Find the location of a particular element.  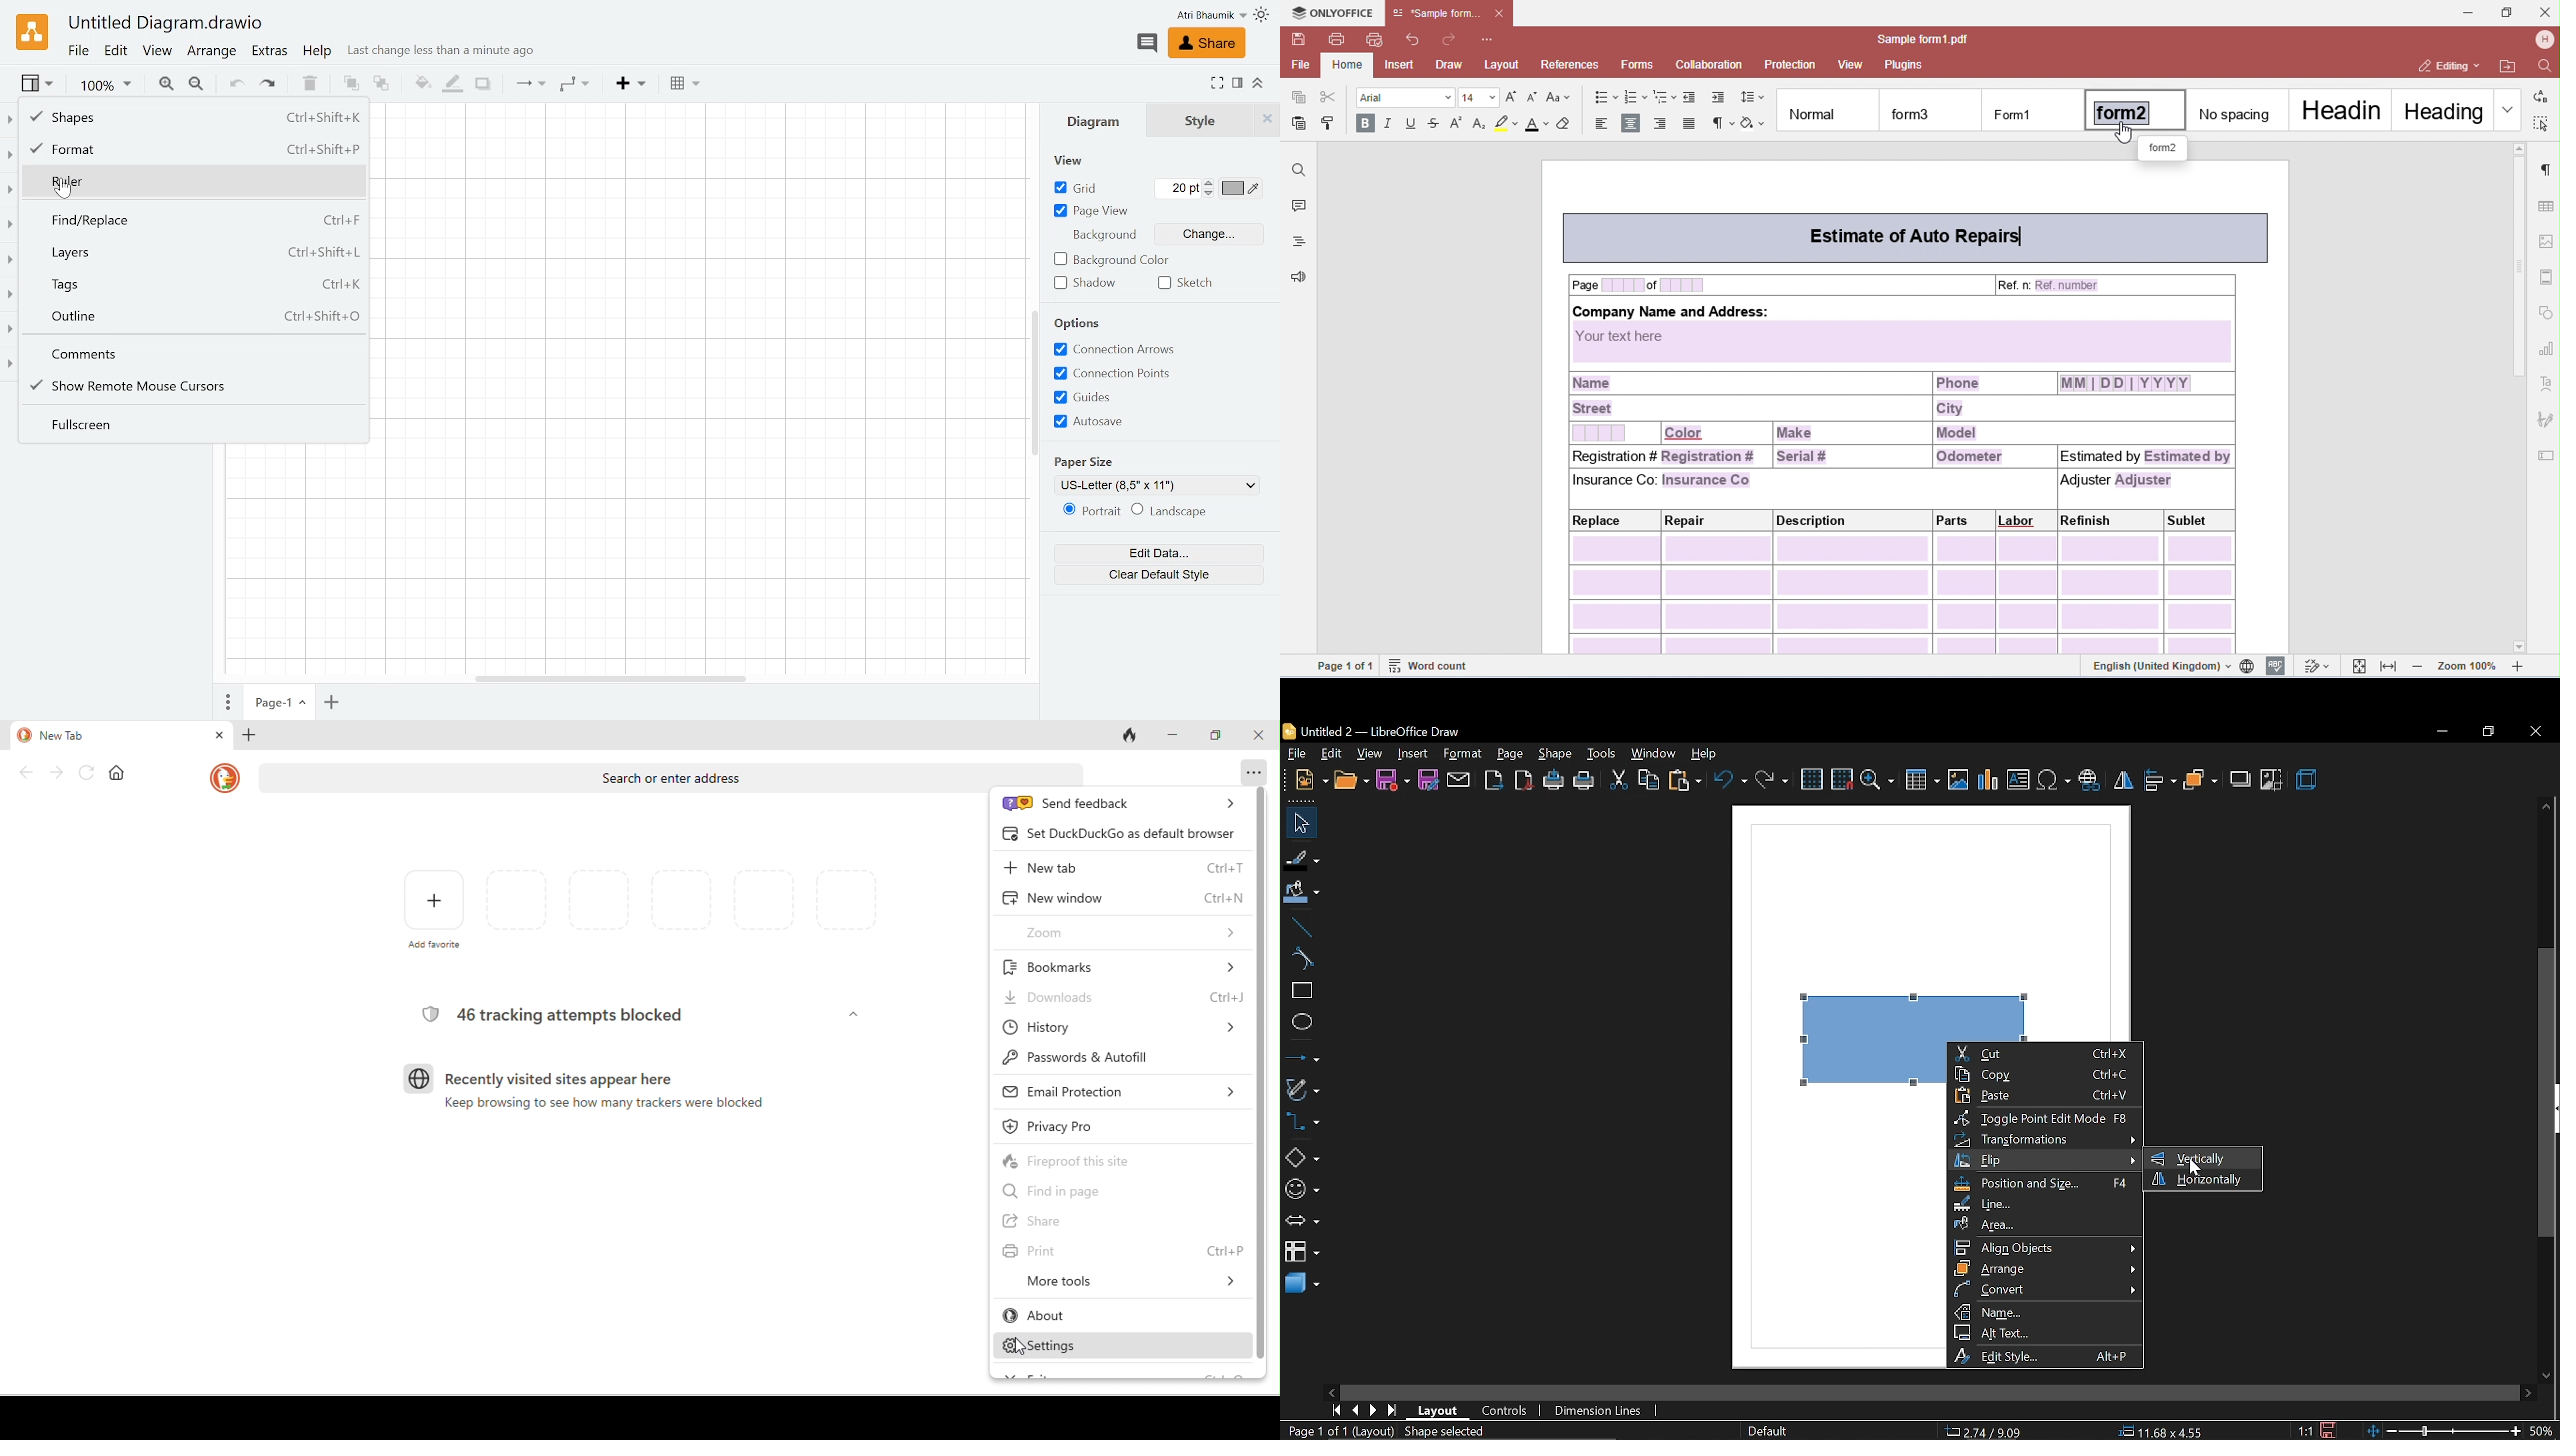

View is located at coordinates (35, 82).